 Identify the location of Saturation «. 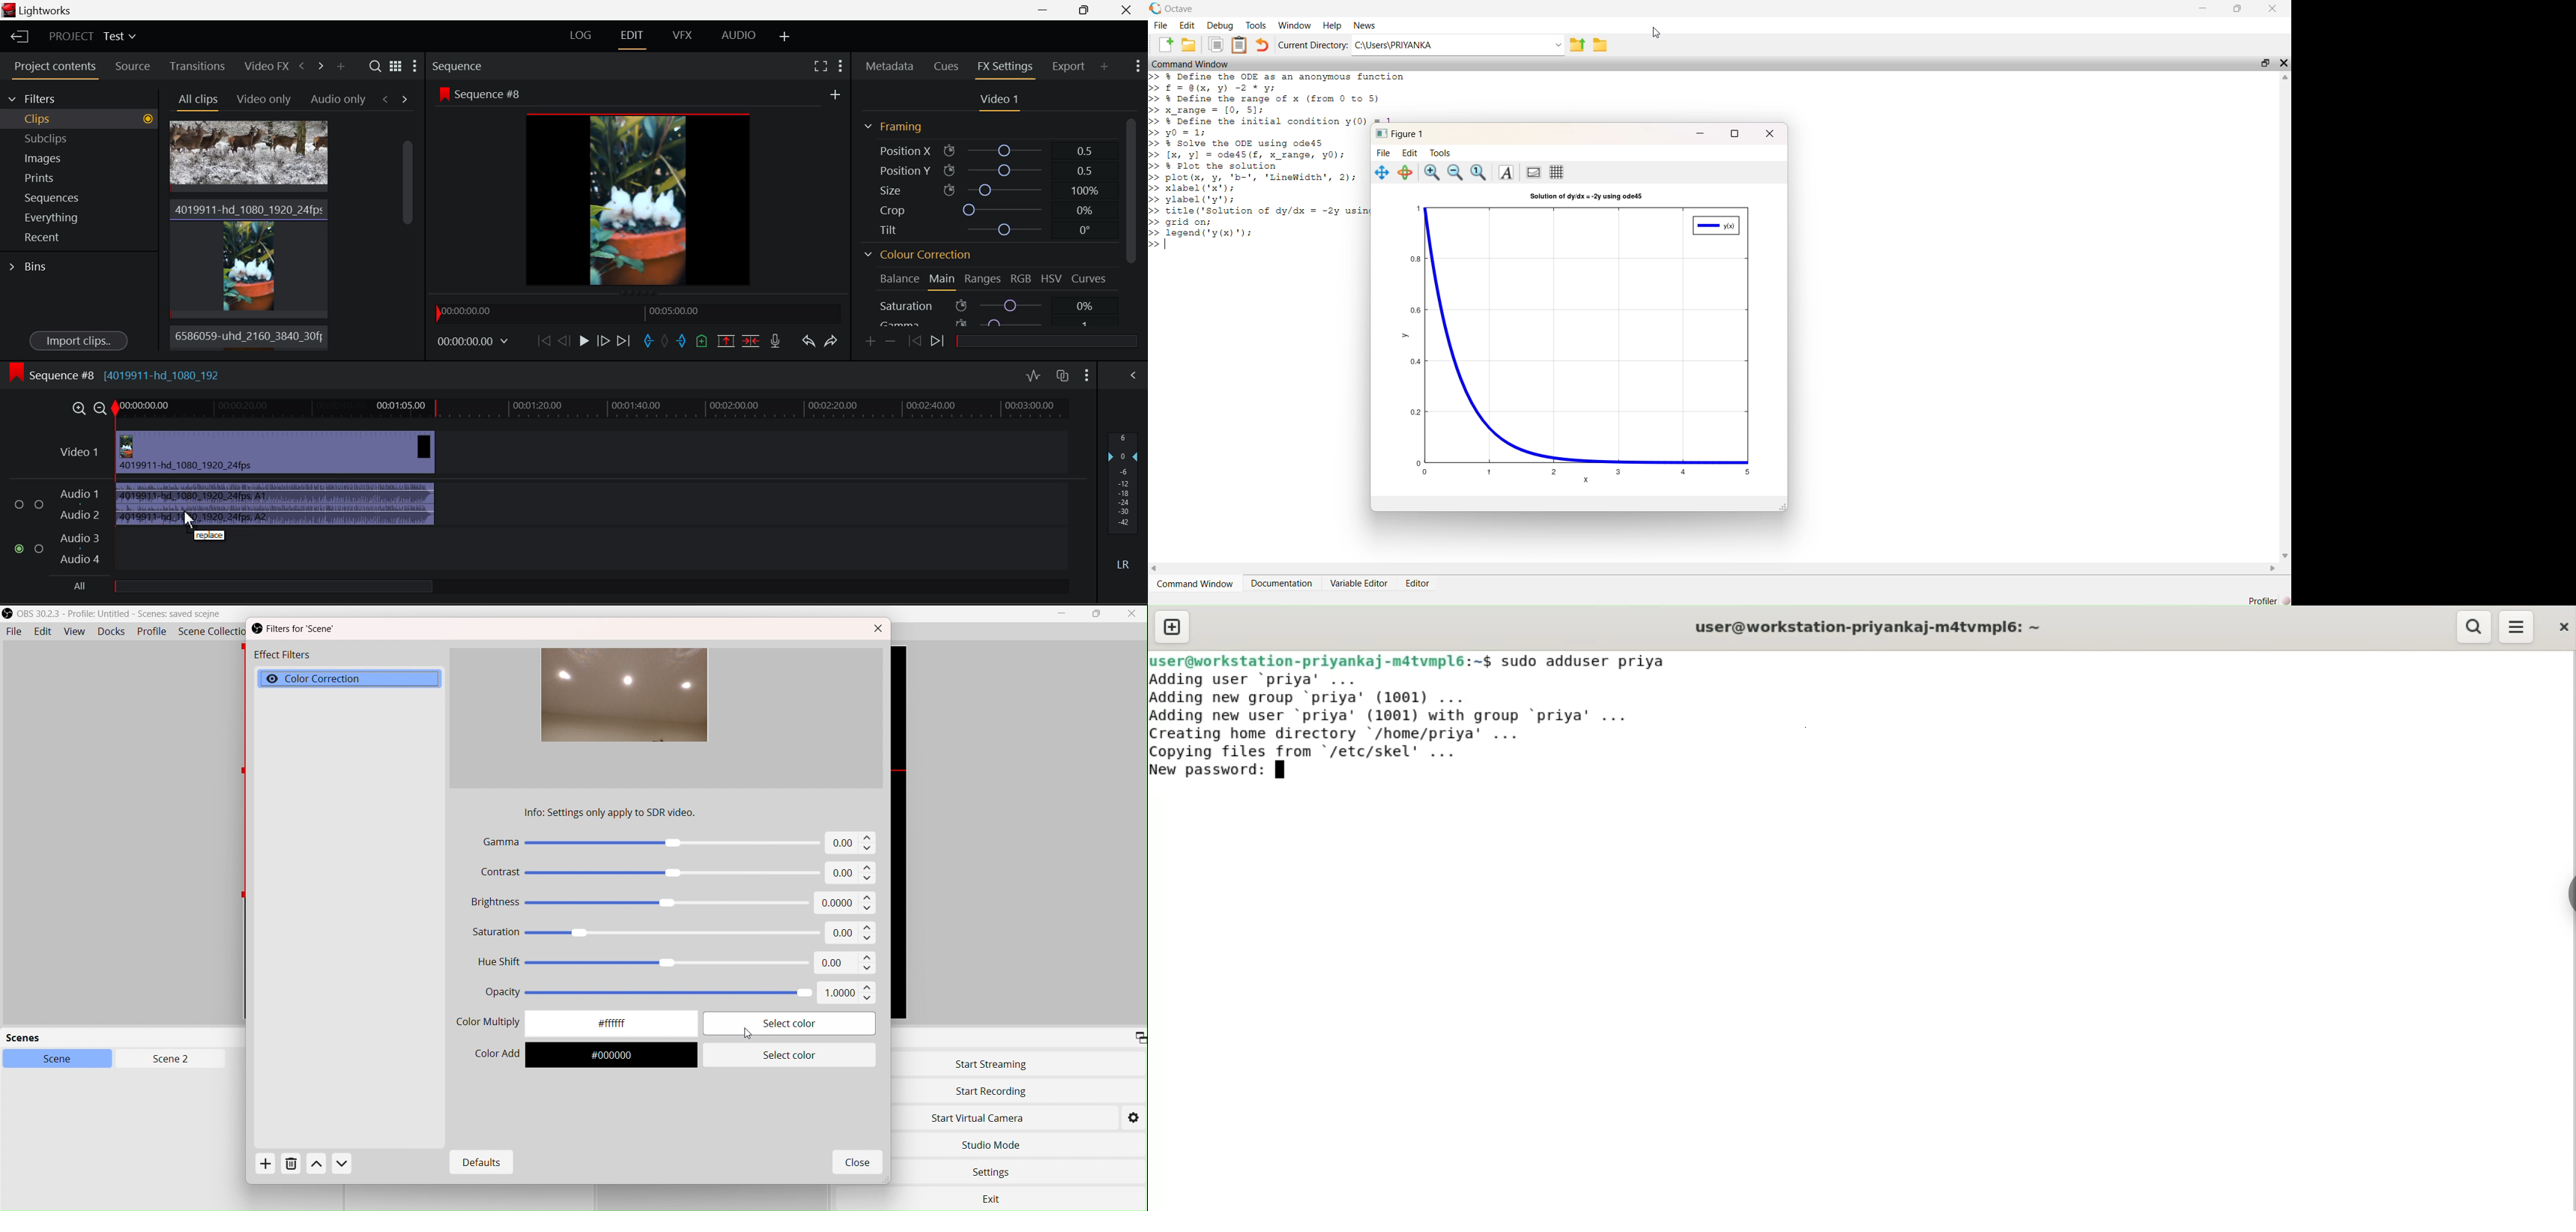
(647, 931).